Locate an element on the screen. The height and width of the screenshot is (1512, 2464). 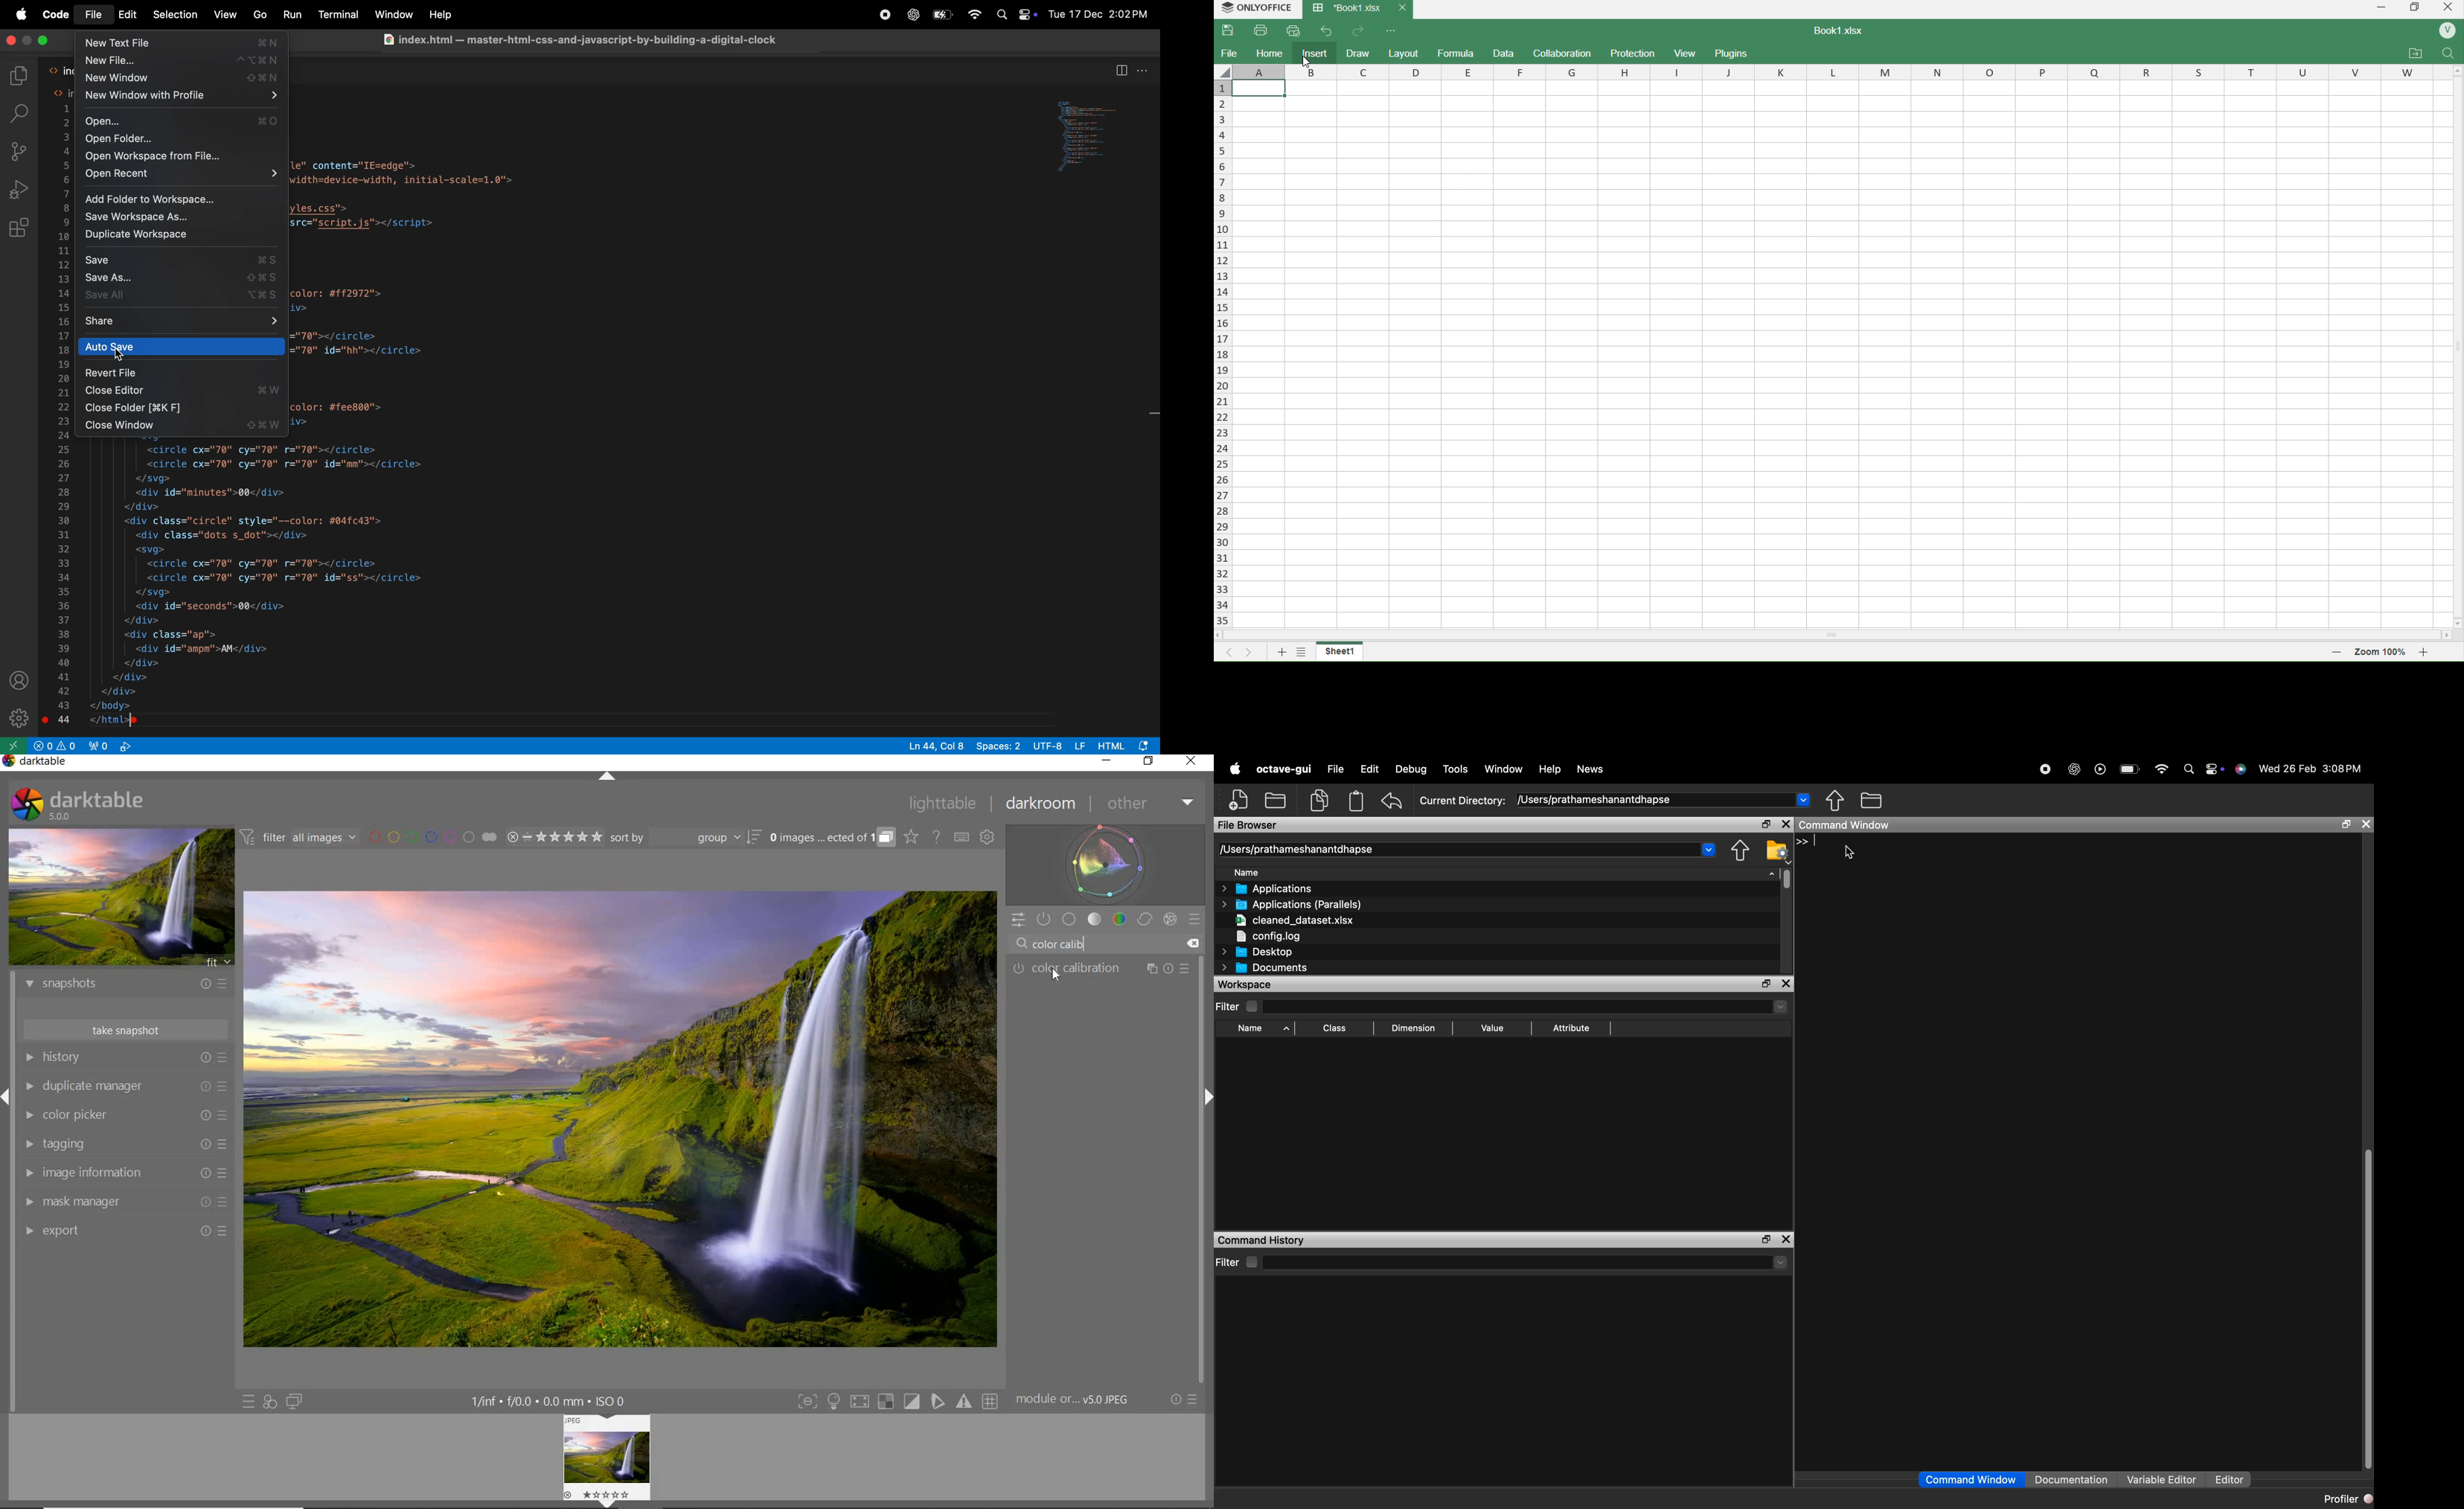
3:08PM is located at coordinates (2341, 769).